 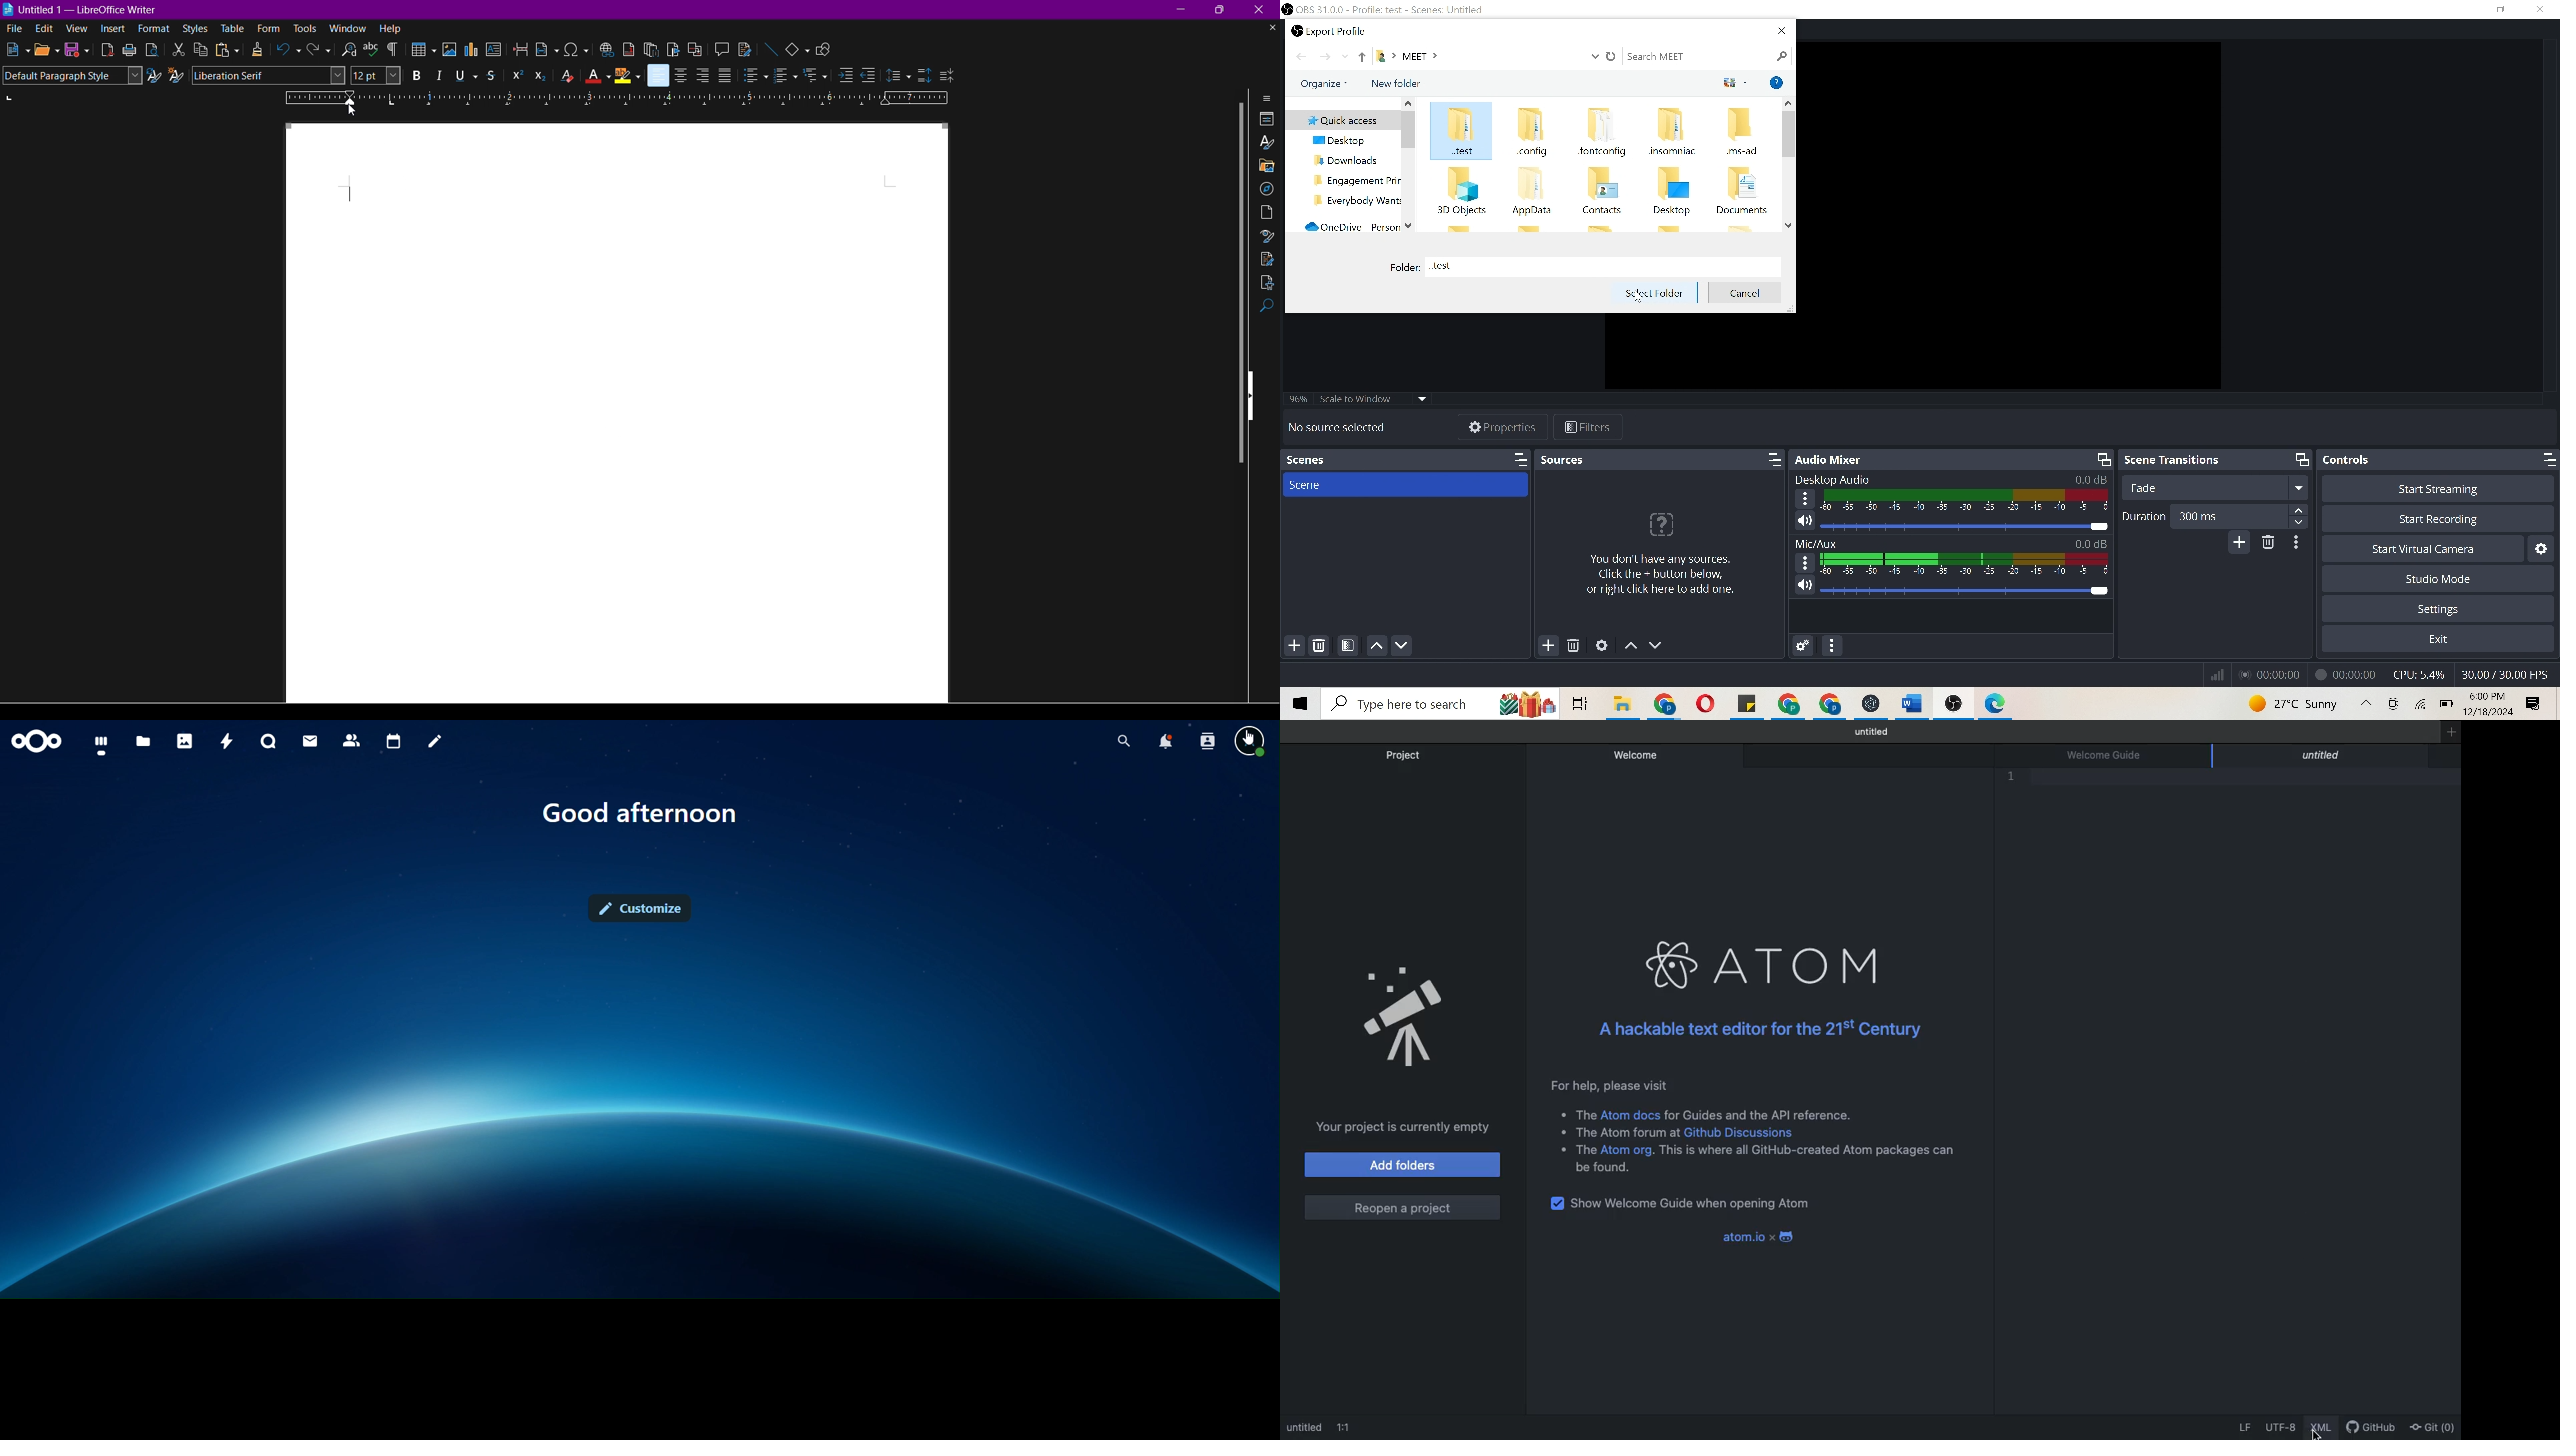 I want to click on Font size, so click(x=375, y=76).